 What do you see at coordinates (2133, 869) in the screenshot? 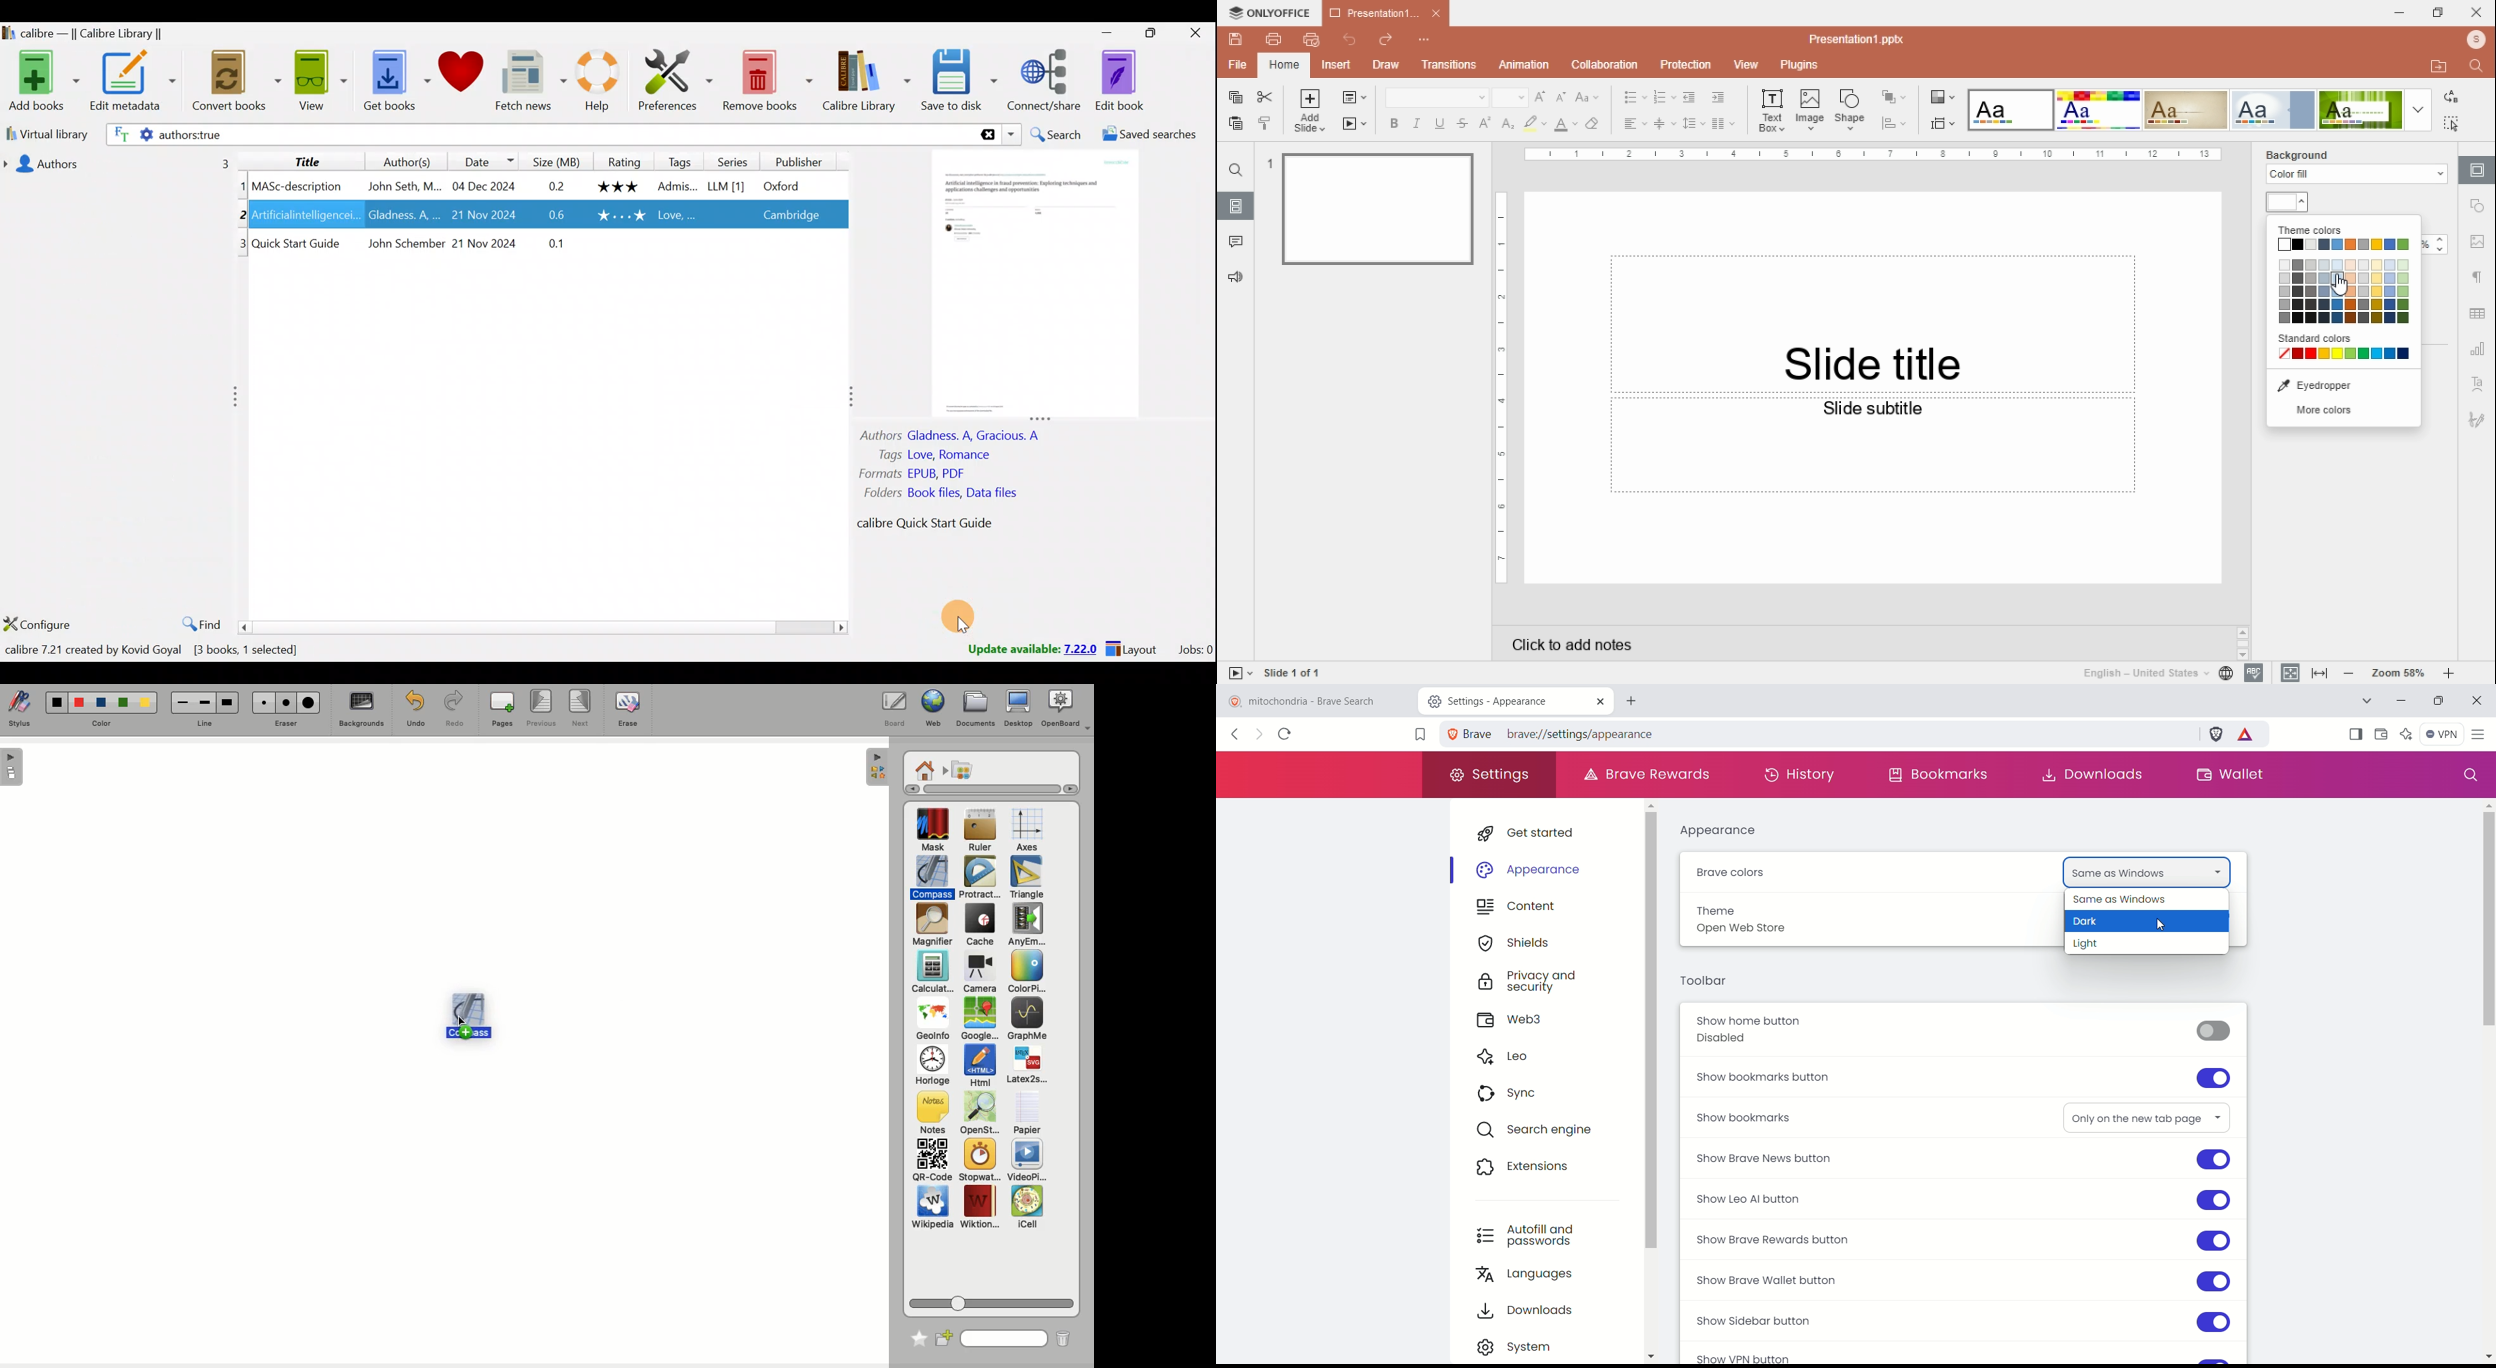
I see `Same as Windows` at bounding box center [2133, 869].